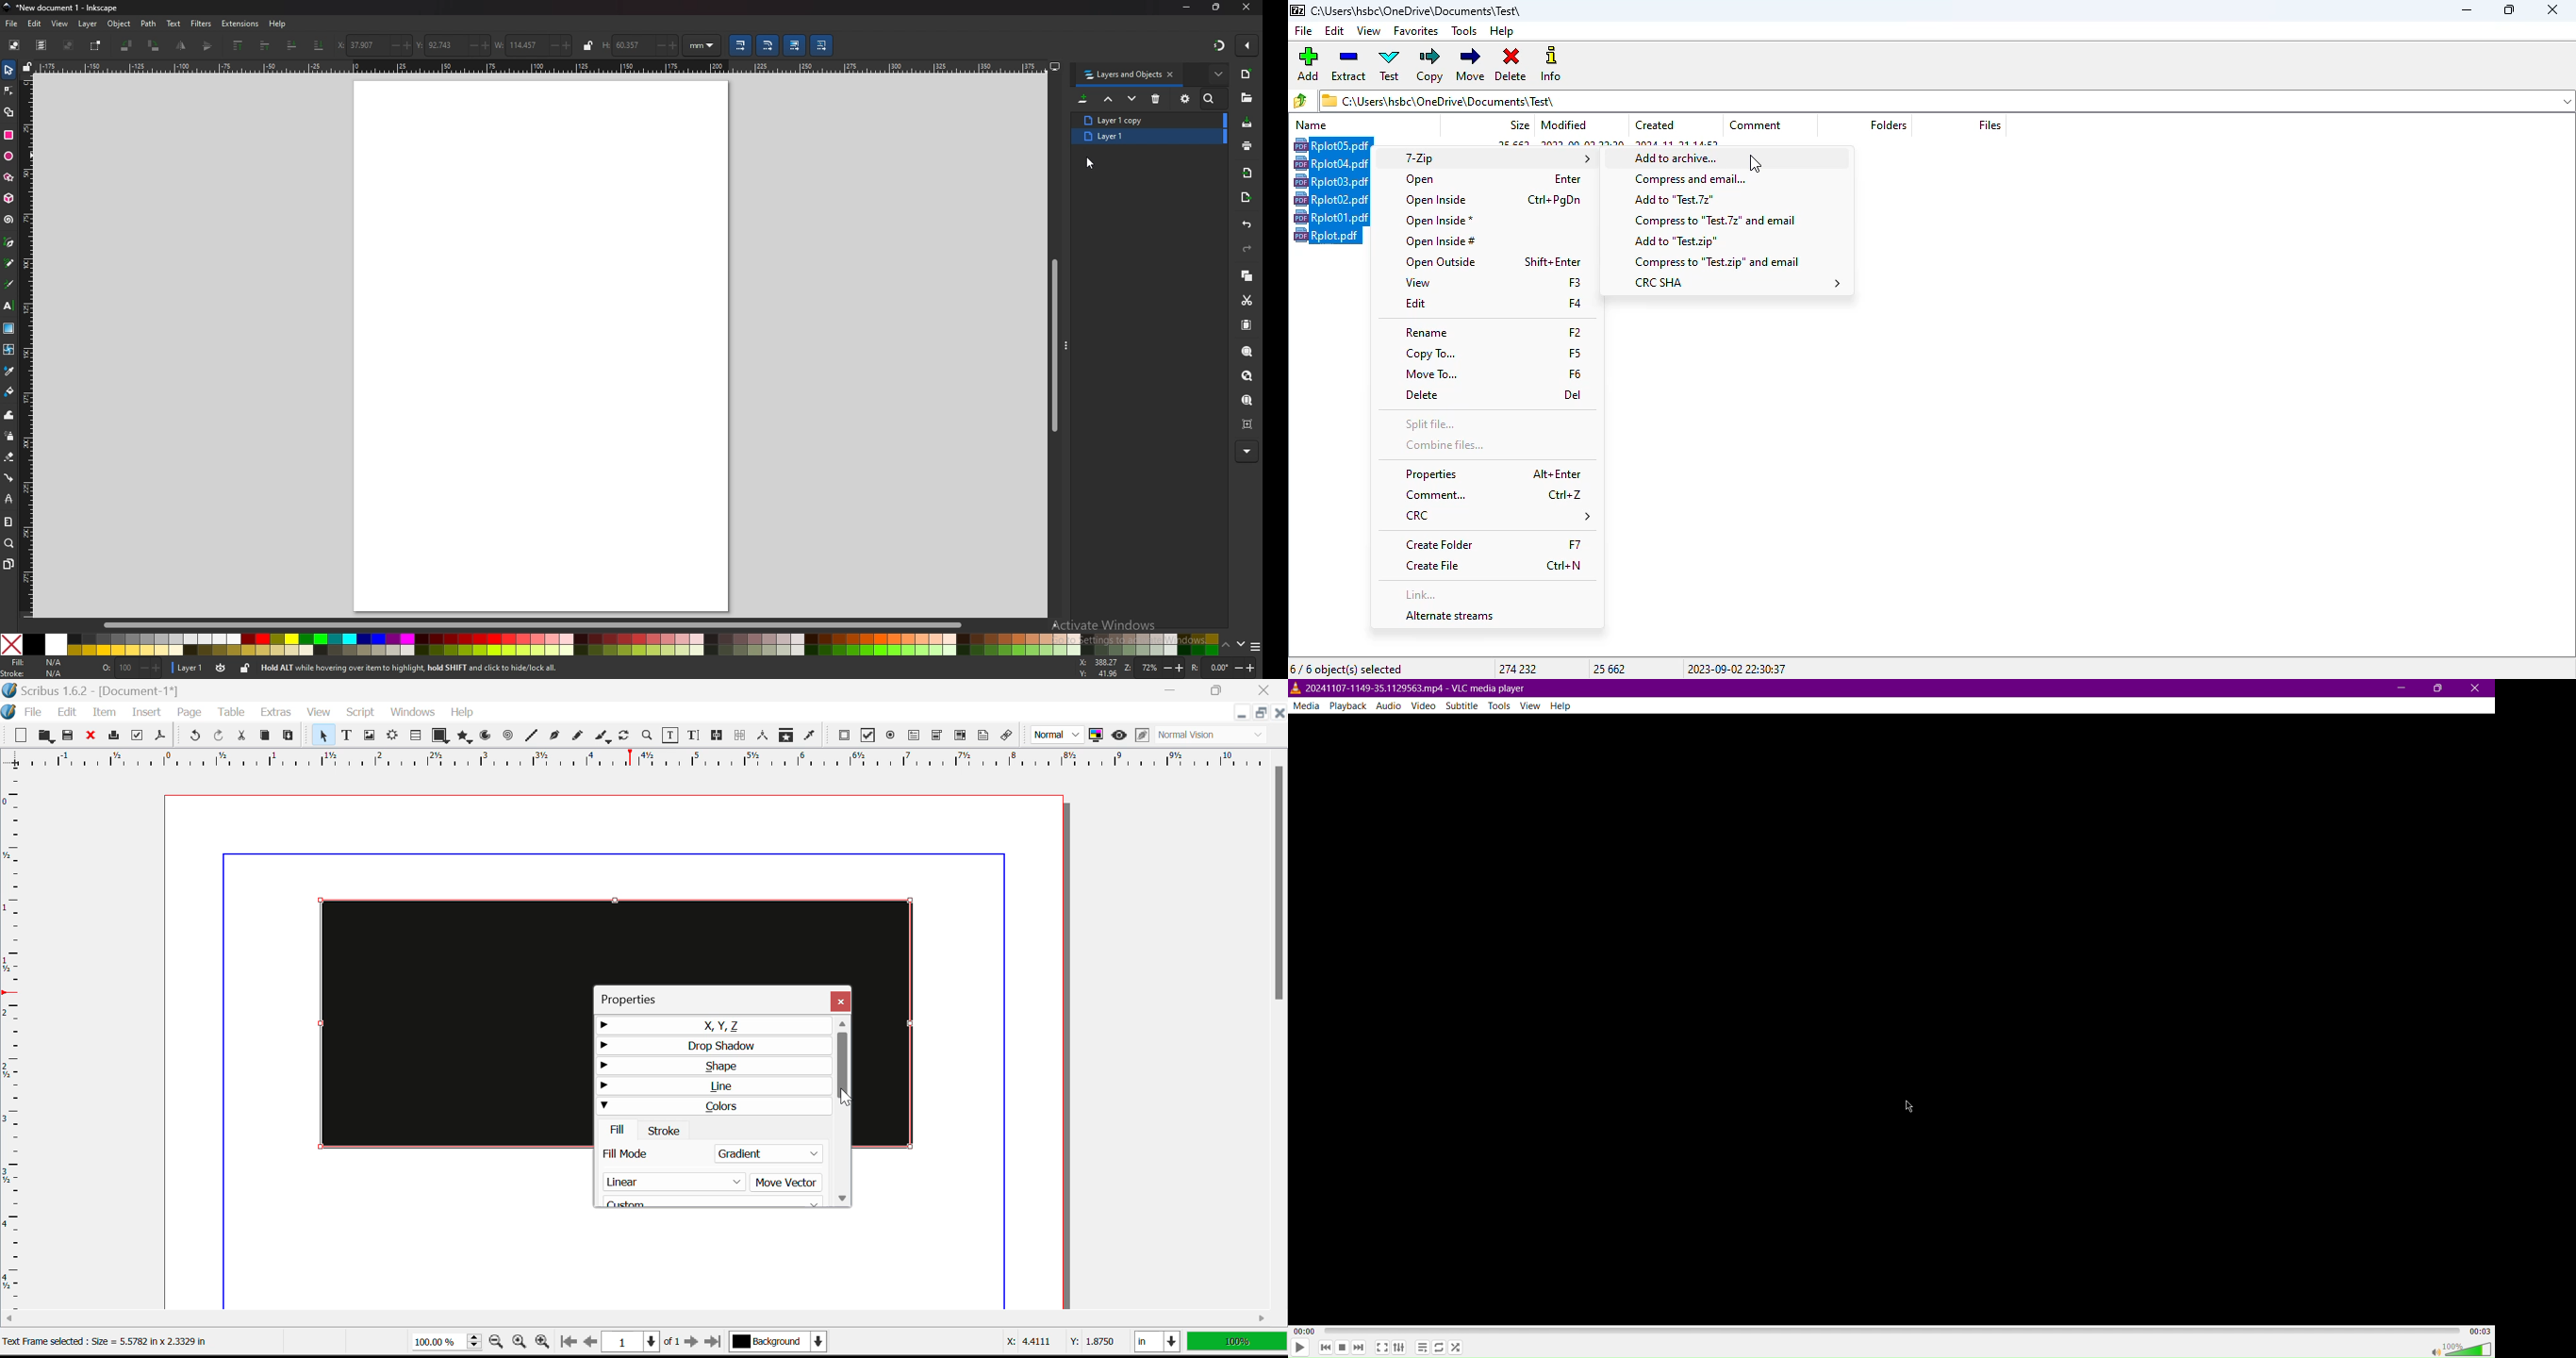  What do you see at coordinates (1493, 375) in the screenshot?
I see `move to` at bounding box center [1493, 375].